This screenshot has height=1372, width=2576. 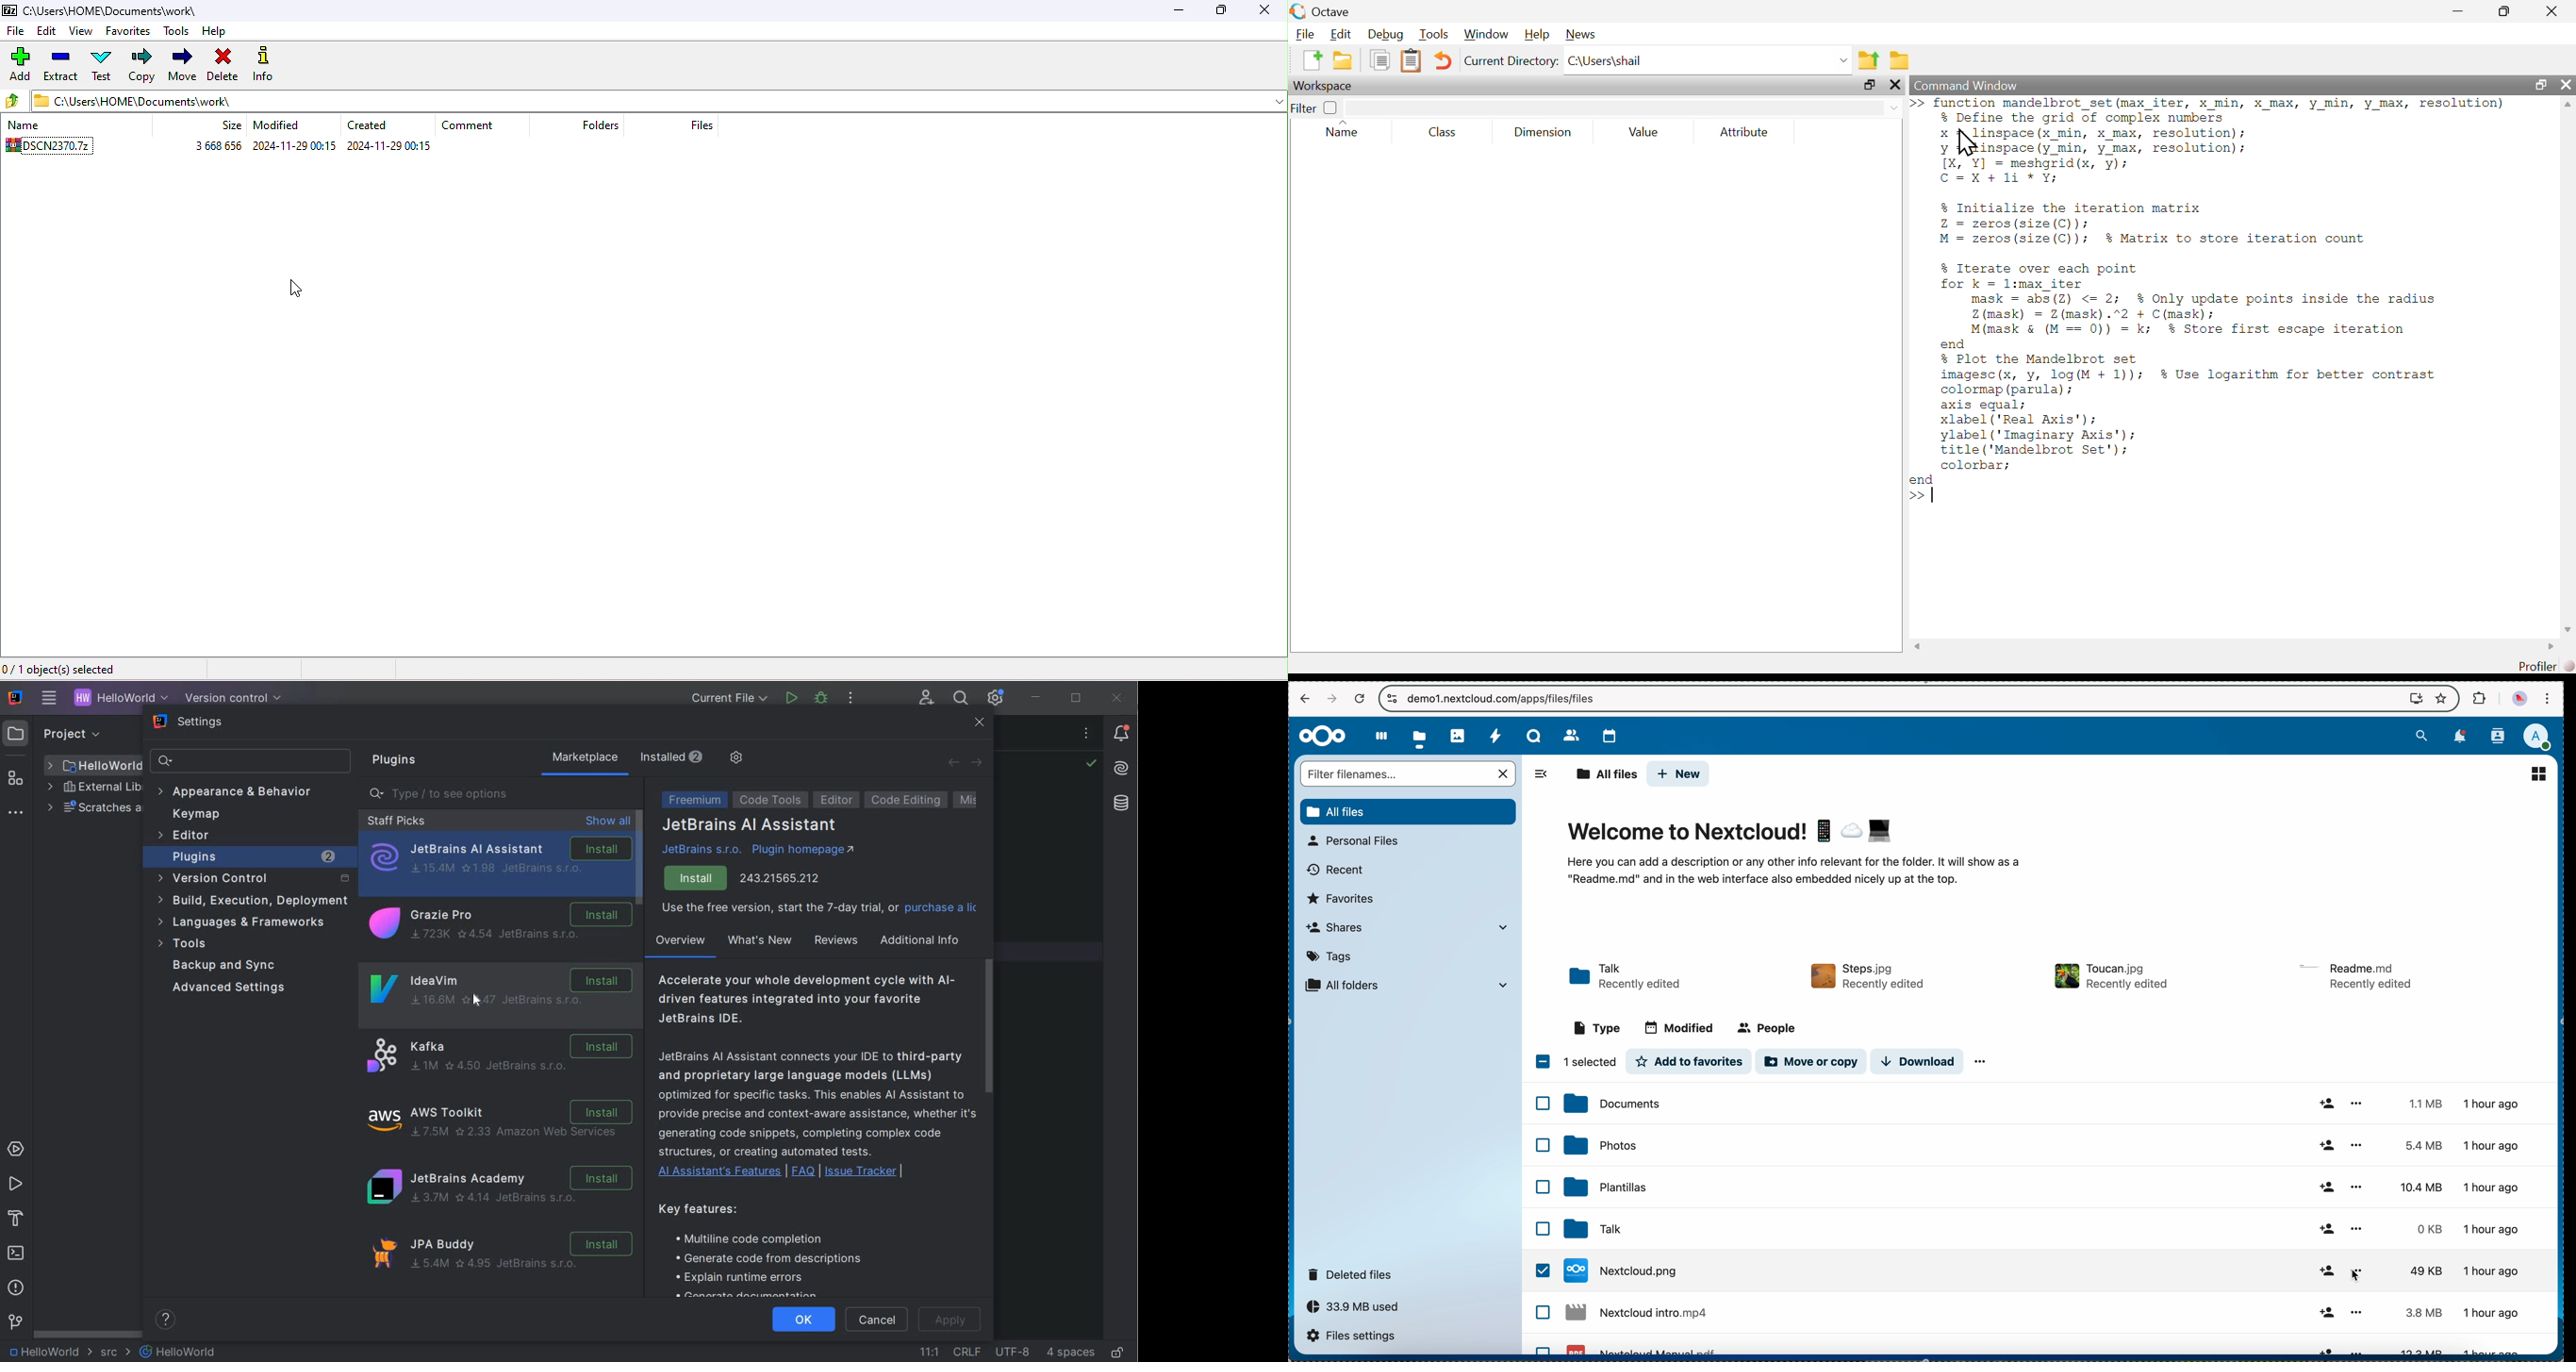 I want to click on calendar, so click(x=1606, y=735).